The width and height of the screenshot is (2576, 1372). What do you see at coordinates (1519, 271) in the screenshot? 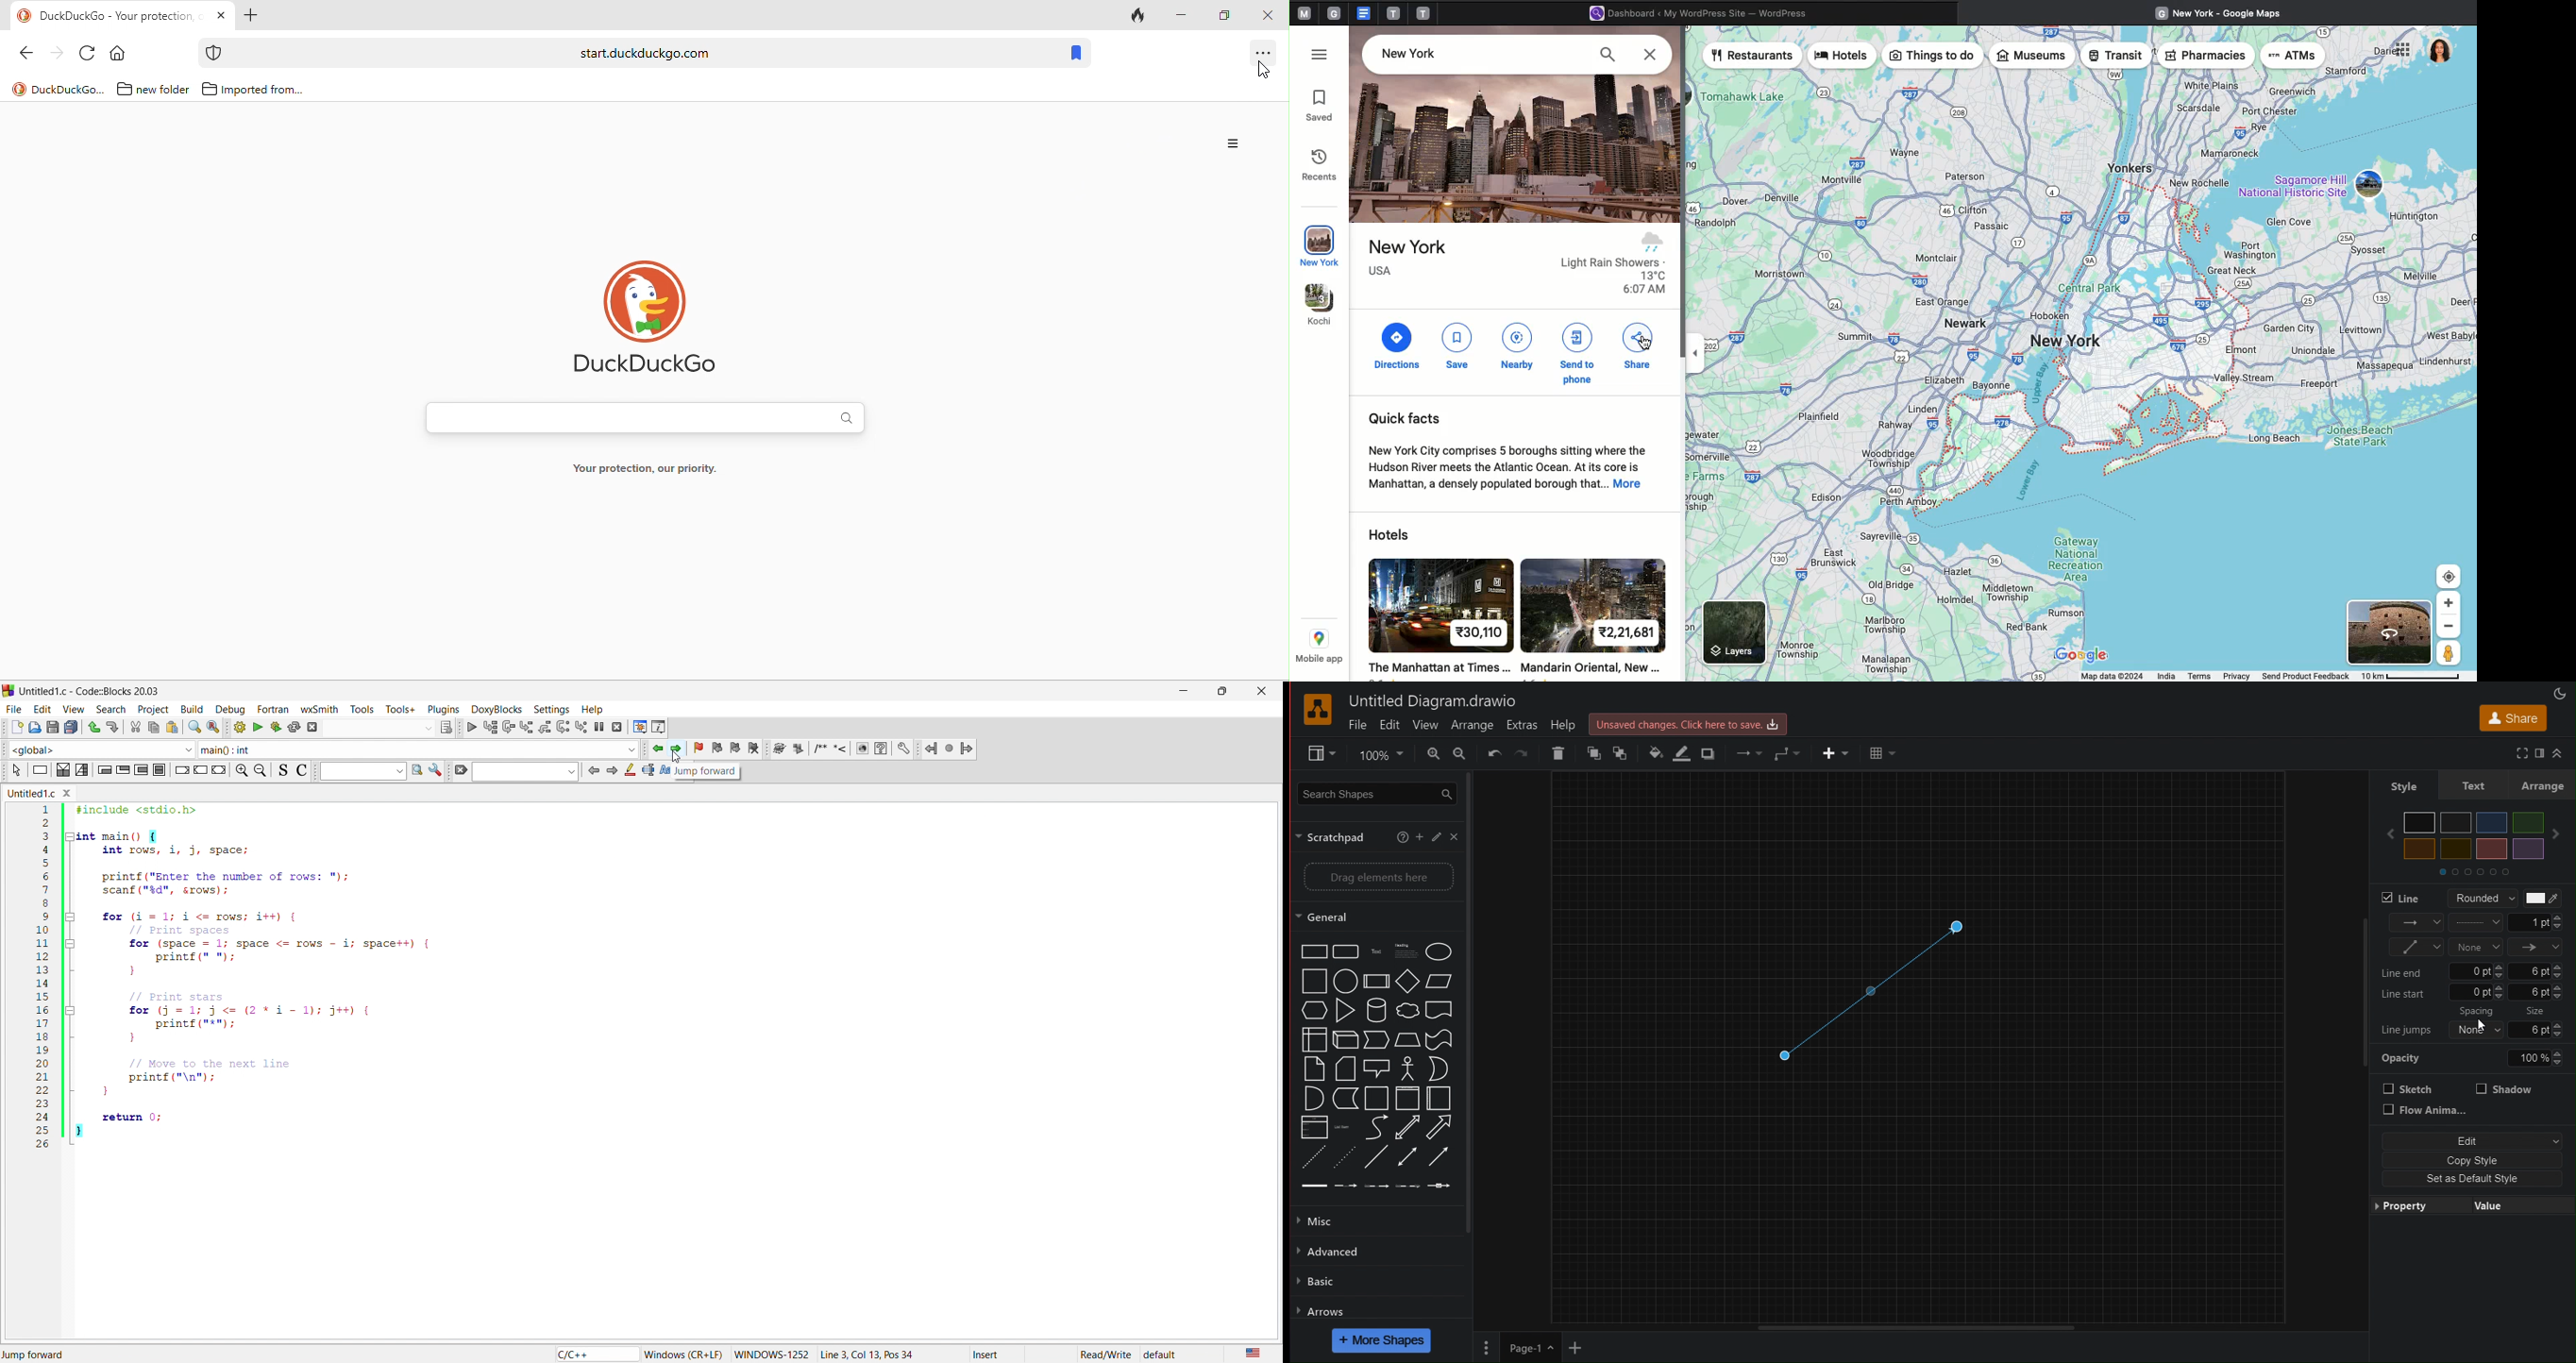
I see `Place` at bounding box center [1519, 271].